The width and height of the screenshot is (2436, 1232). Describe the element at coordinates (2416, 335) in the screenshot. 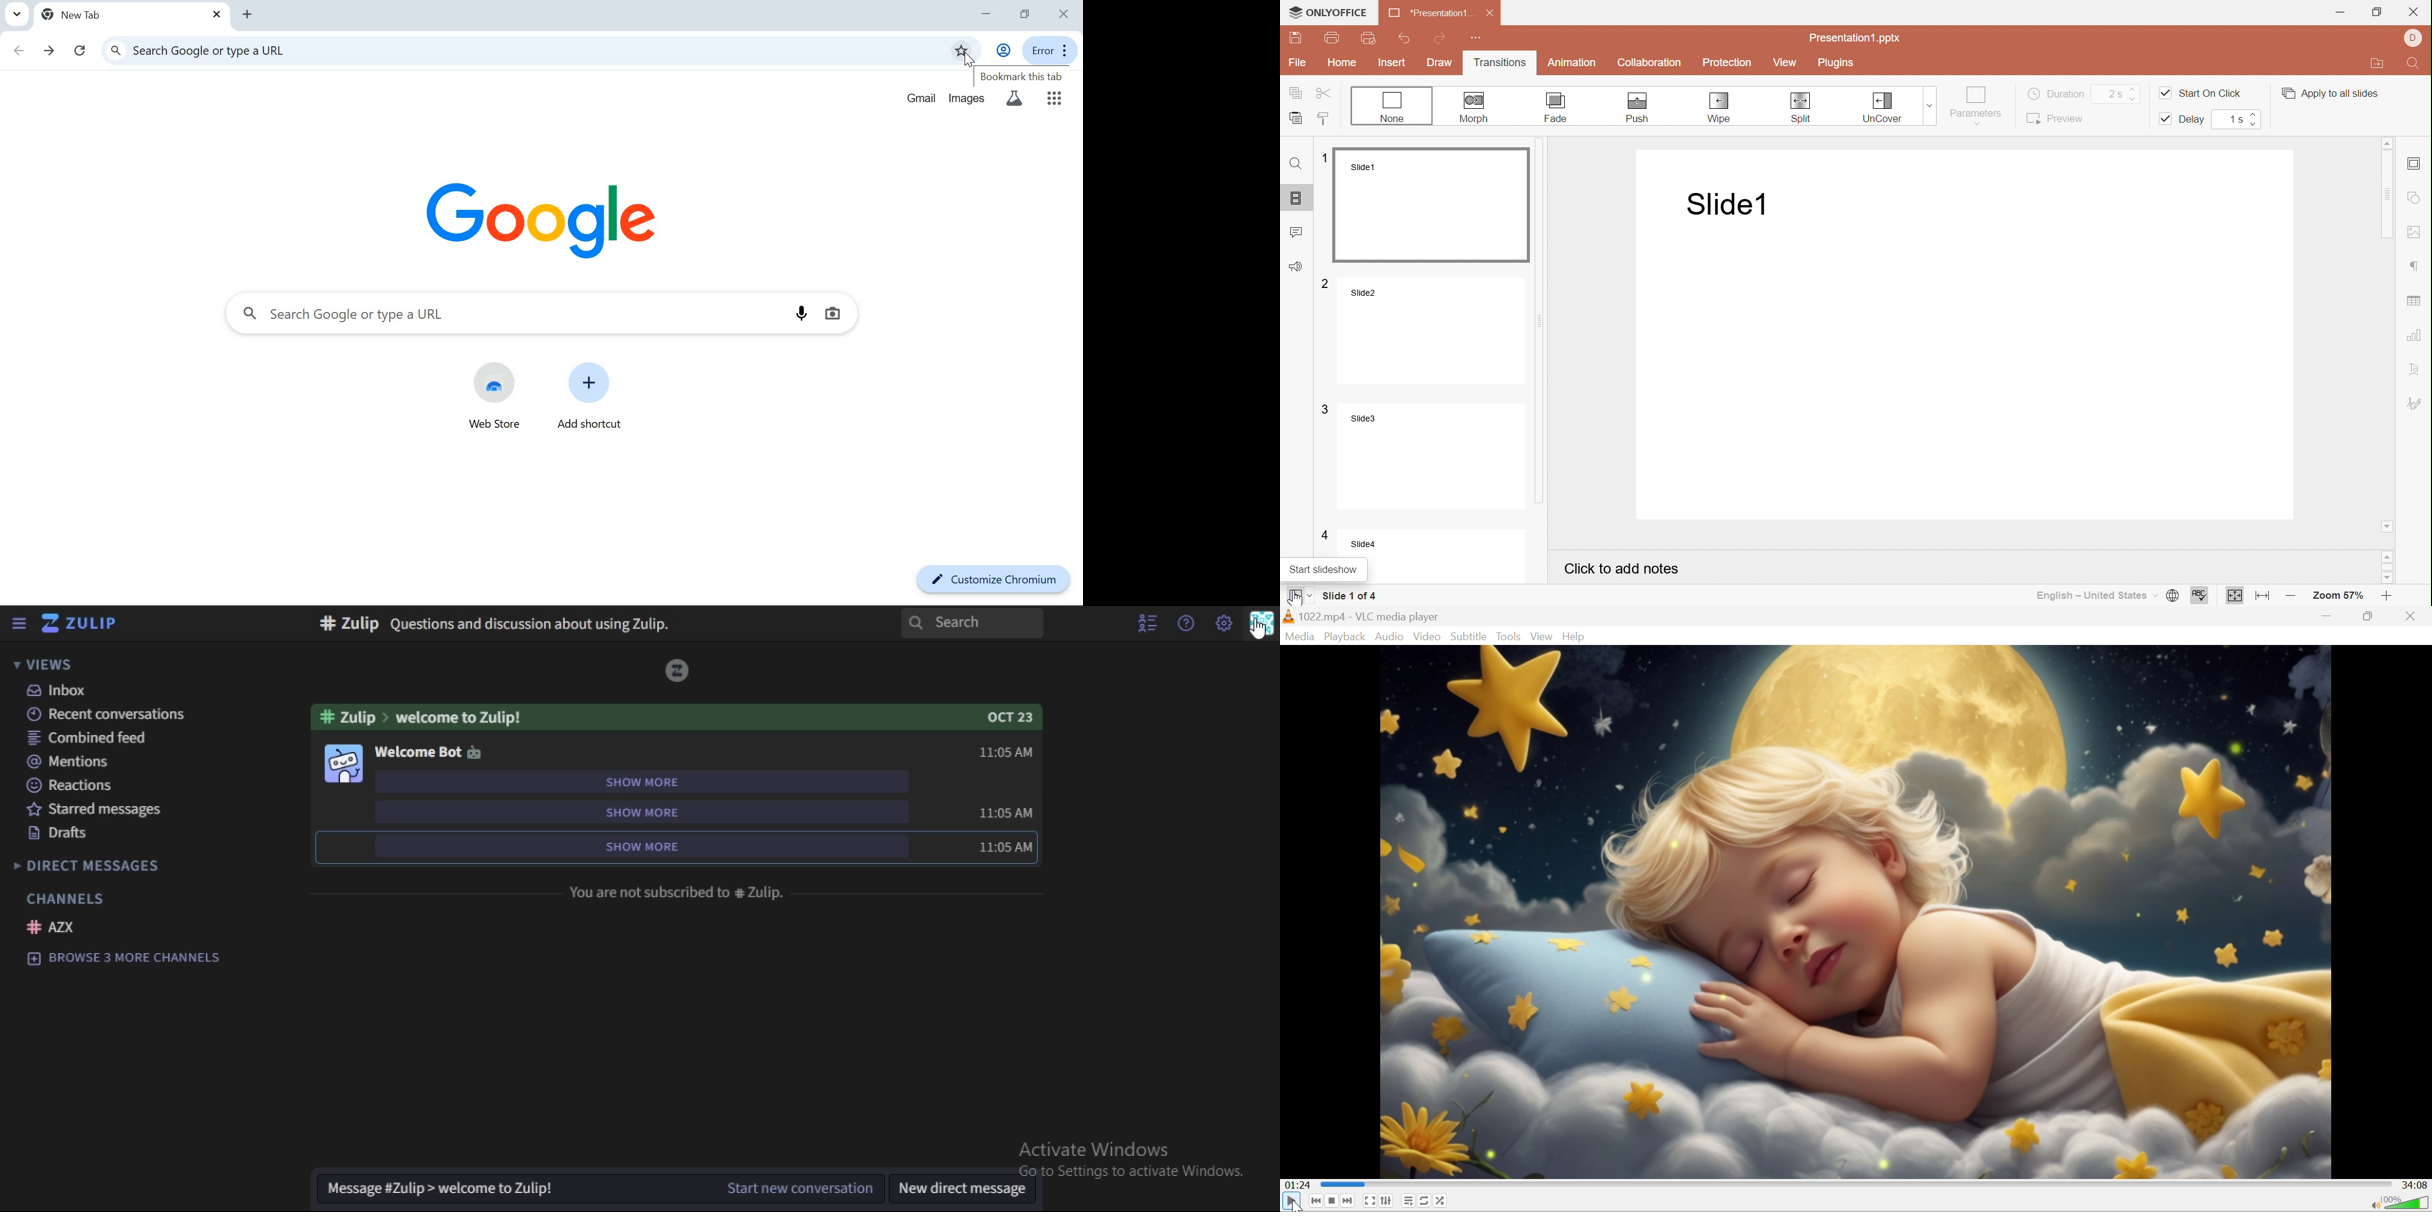

I see `Insert chart` at that location.